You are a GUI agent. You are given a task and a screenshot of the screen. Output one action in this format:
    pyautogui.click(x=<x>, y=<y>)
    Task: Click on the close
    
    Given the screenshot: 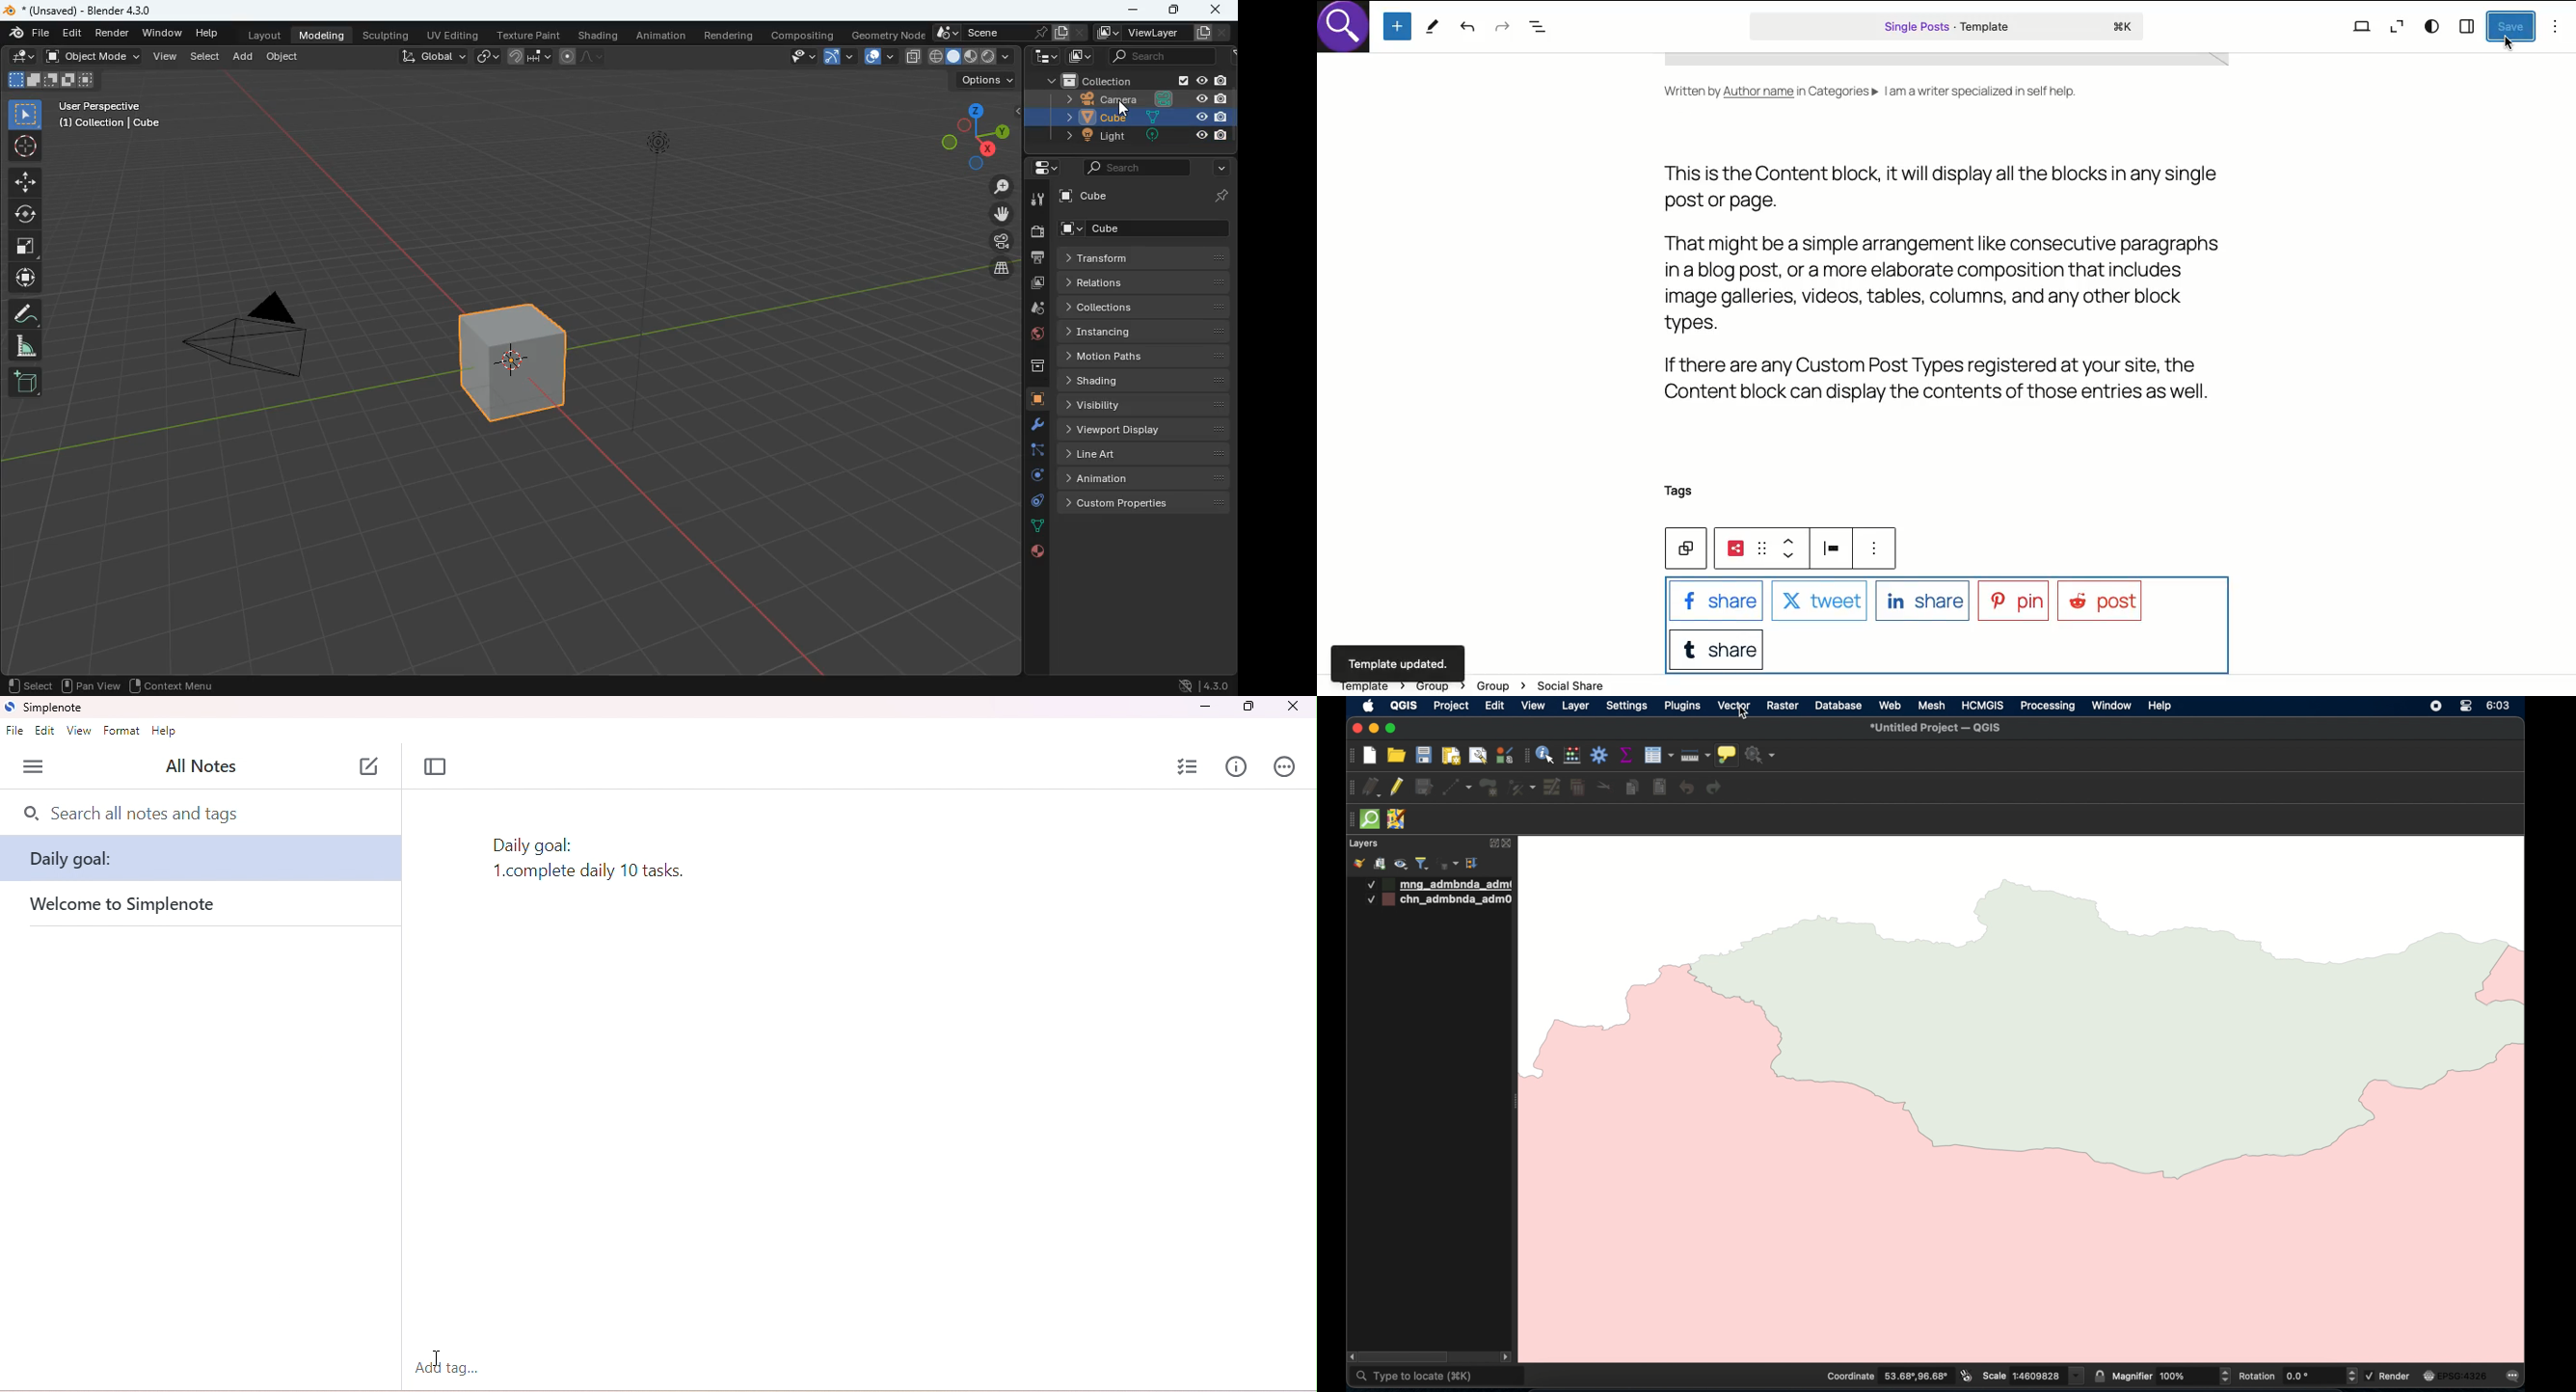 What is the action you would take?
    pyautogui.click(x=1292, y=707)
    